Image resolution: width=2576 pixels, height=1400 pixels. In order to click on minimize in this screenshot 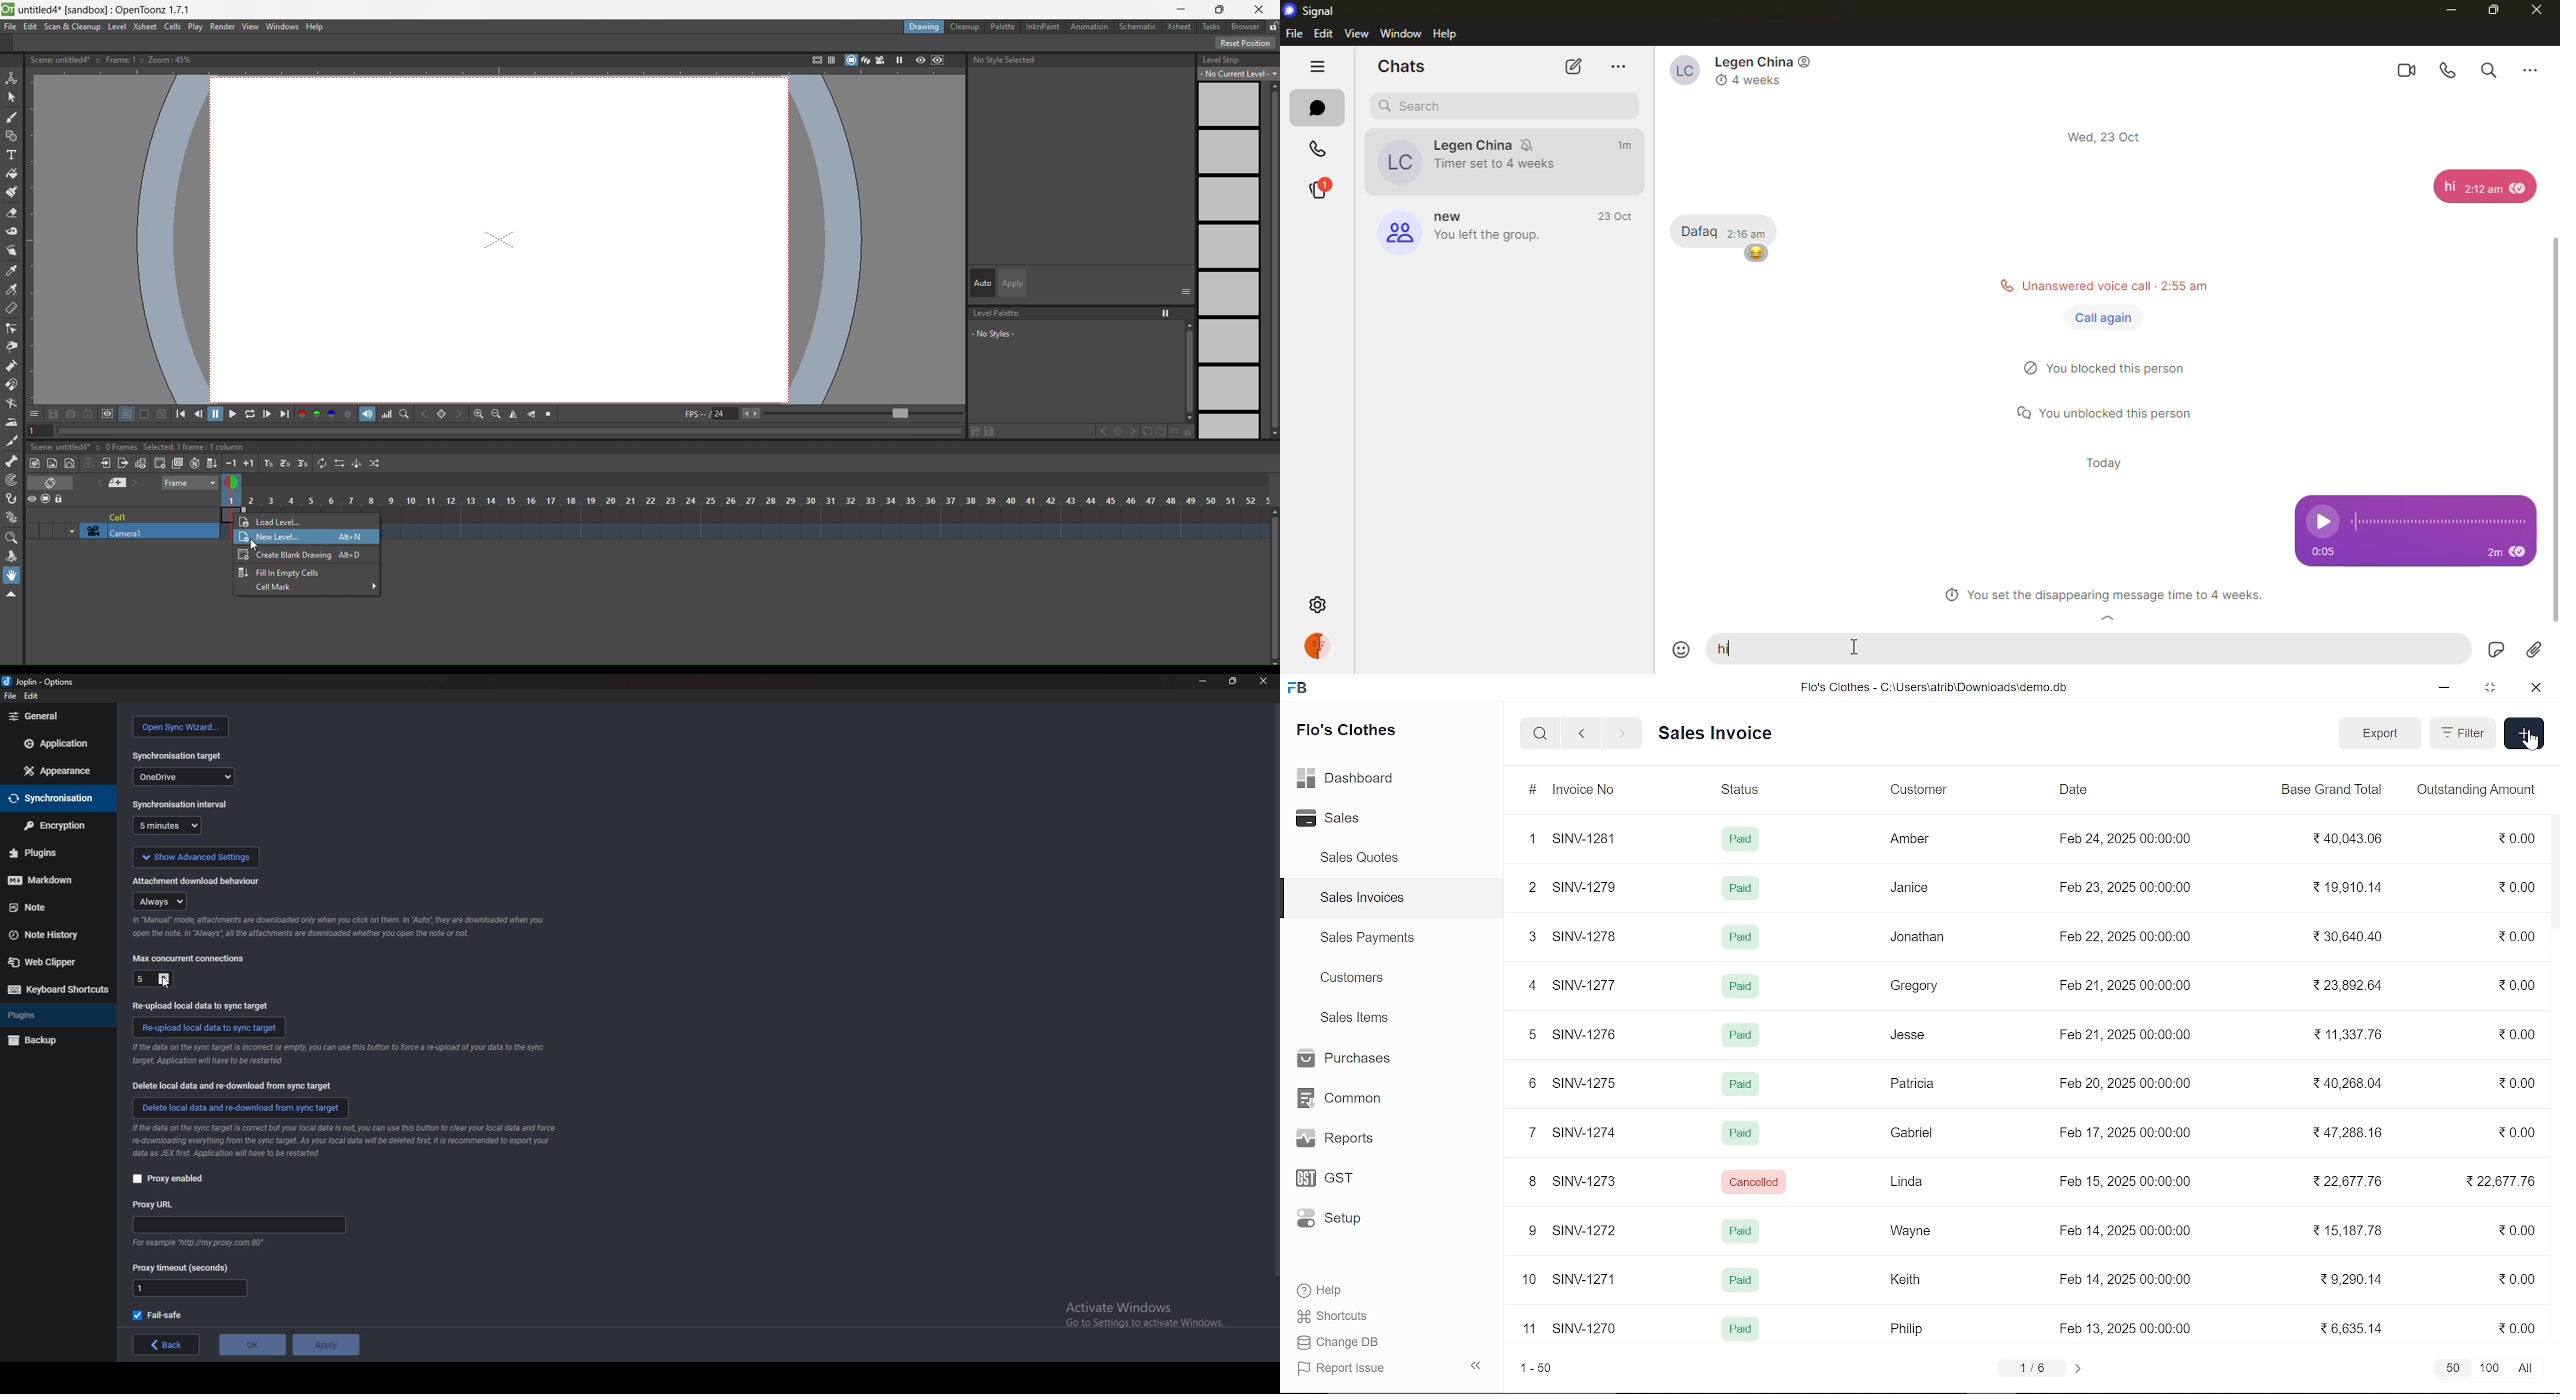, I will do `click(2445, 690)`.